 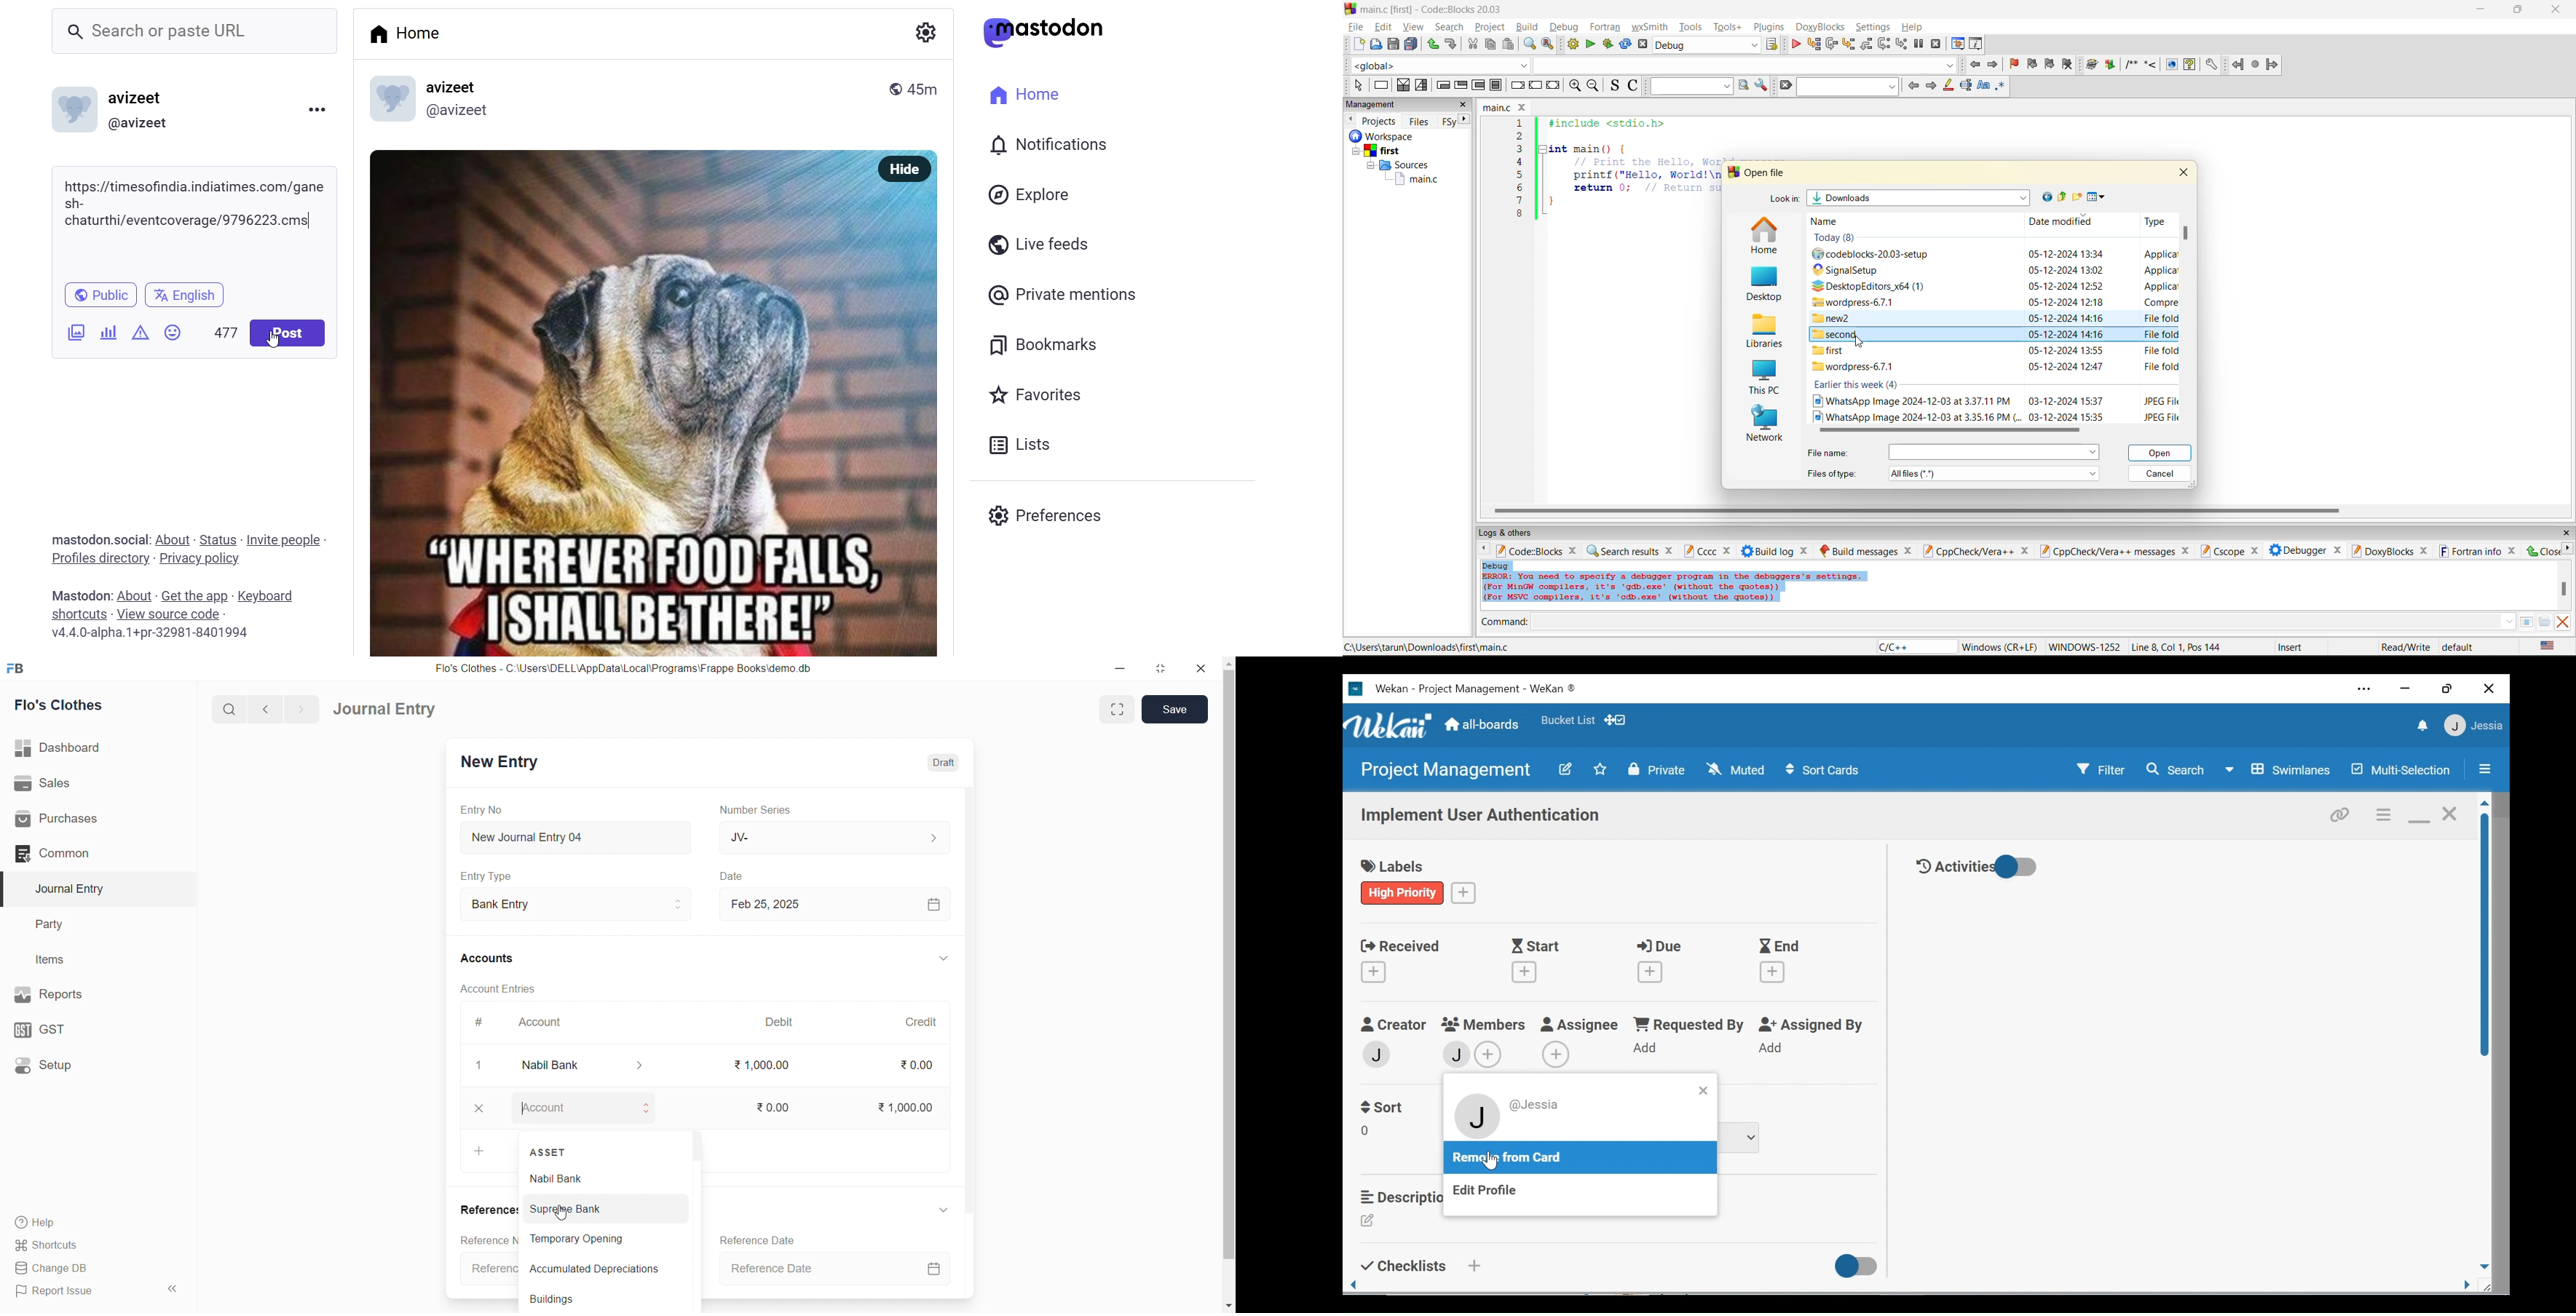 I want to click on first project, so click(x=1378, y=151).